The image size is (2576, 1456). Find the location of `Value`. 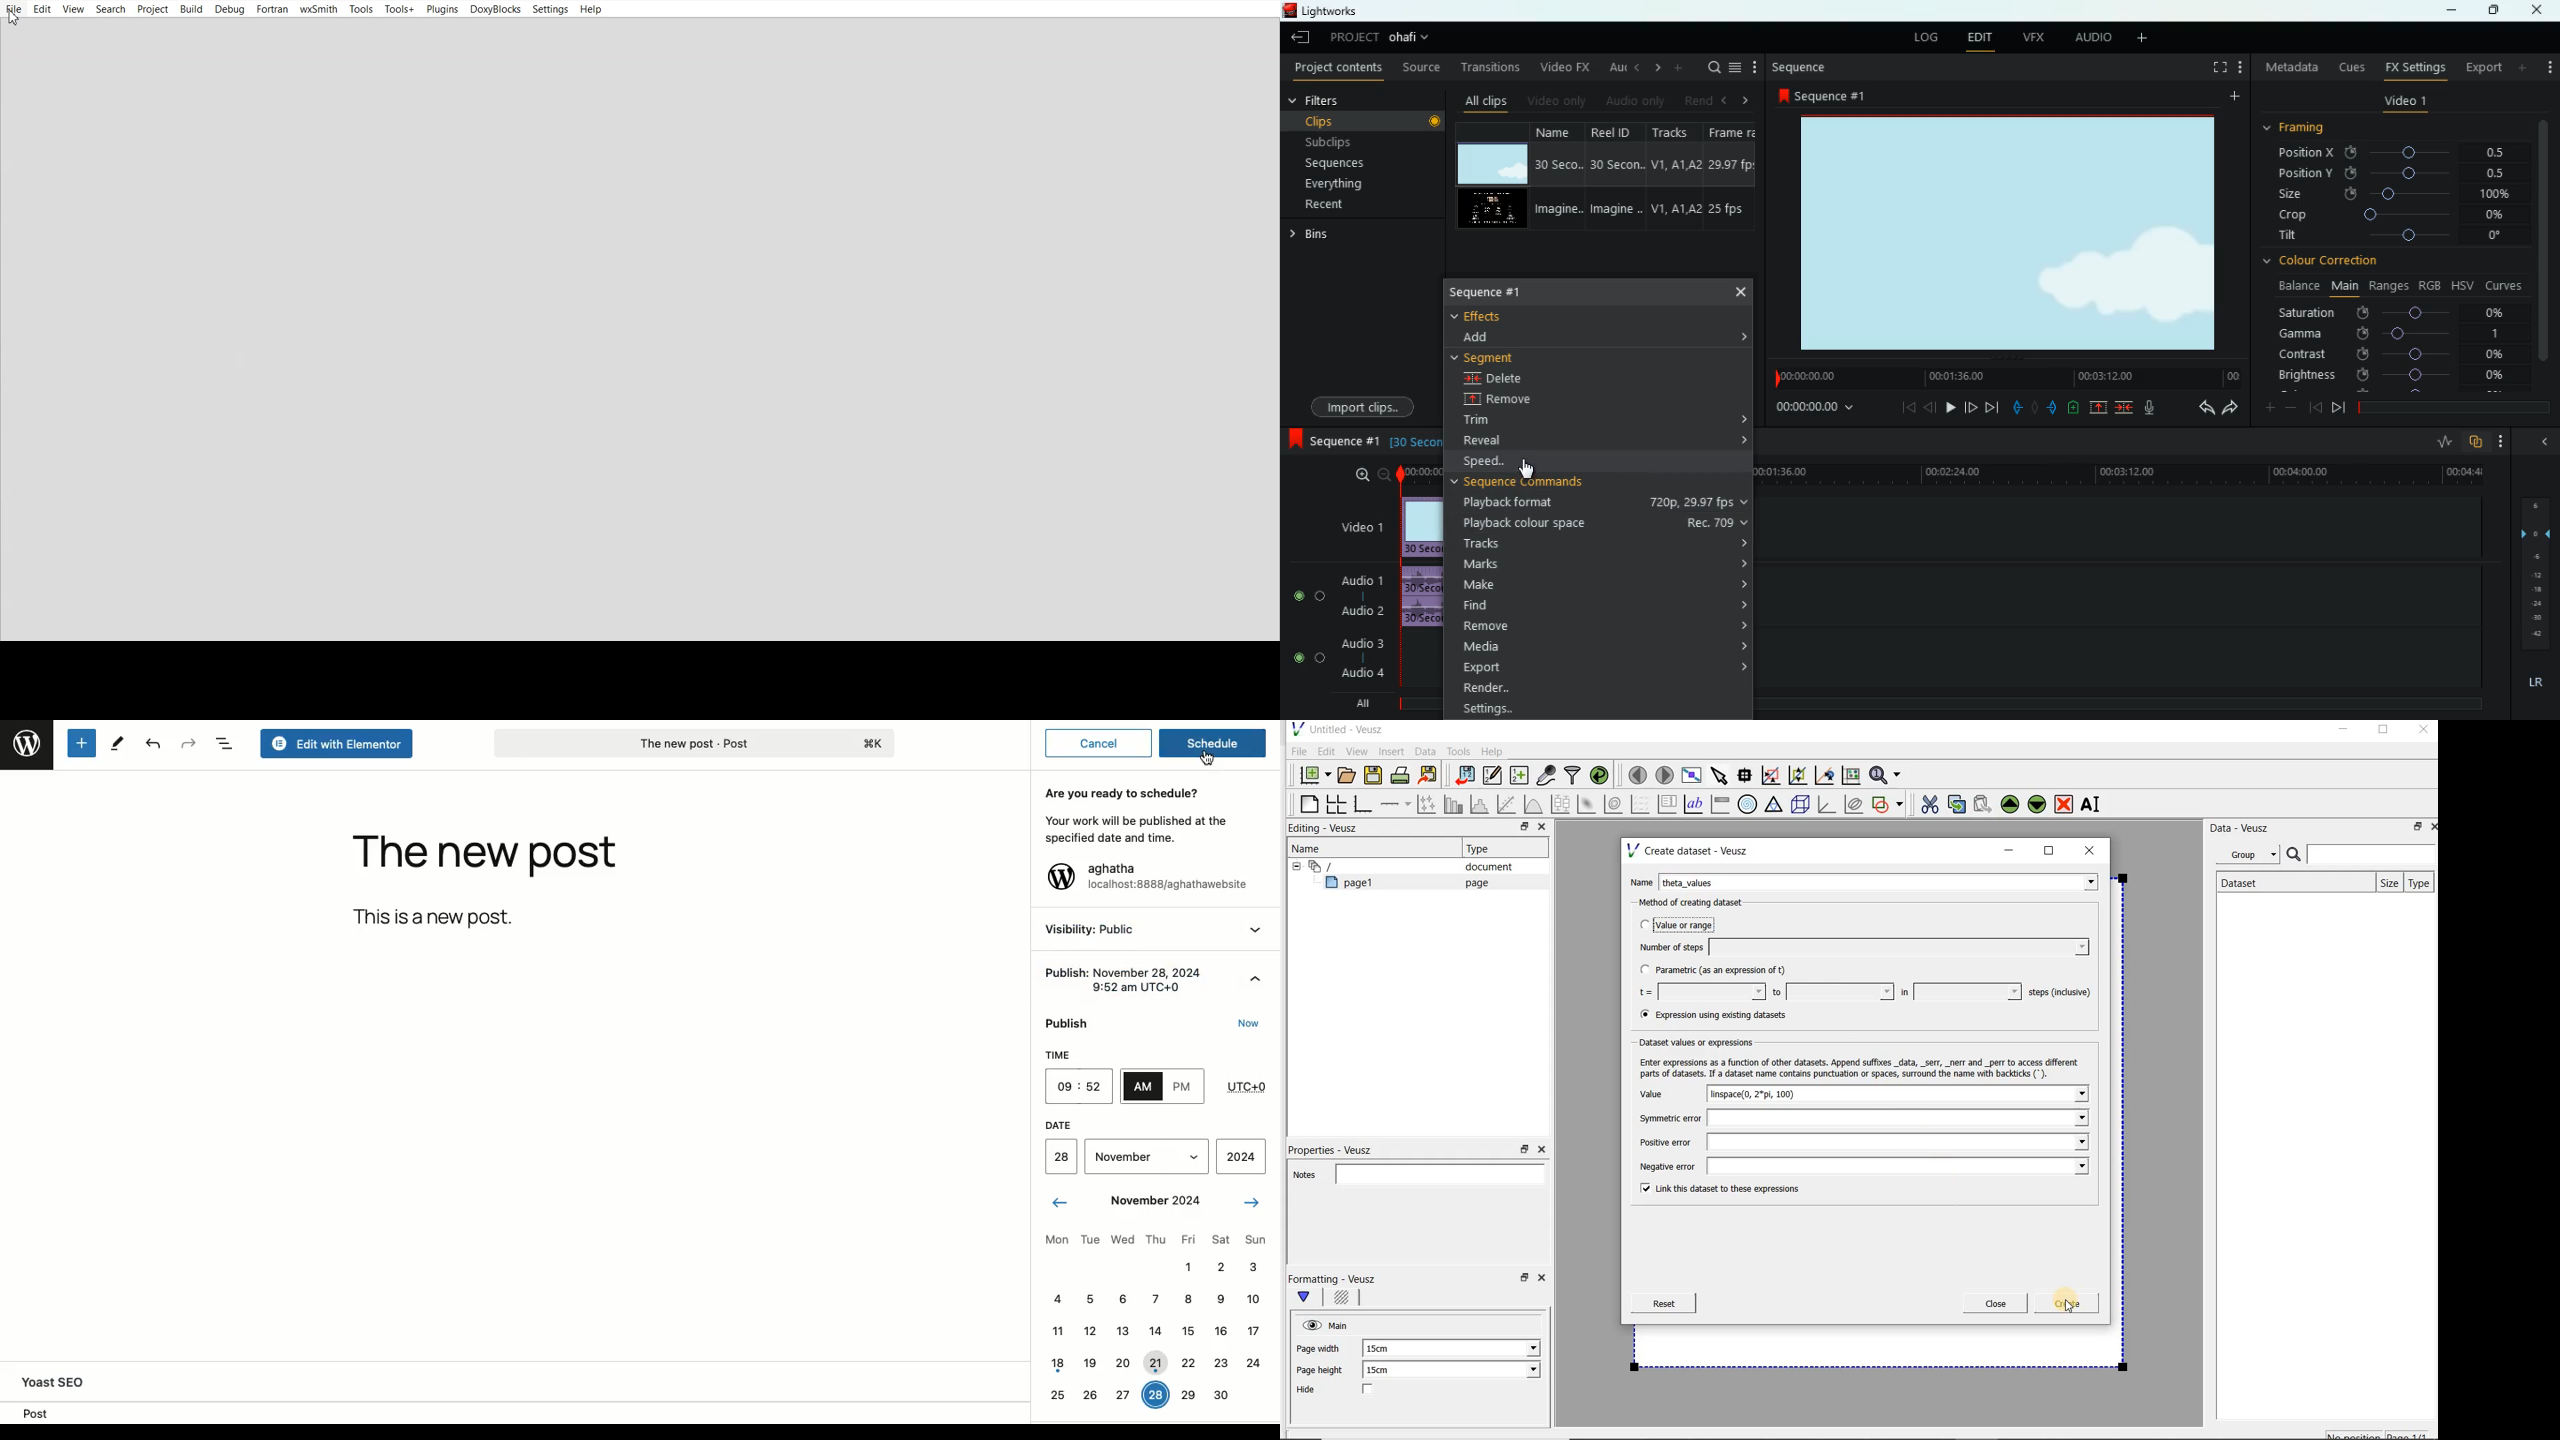

Value is located at coordinates (1666, 1094).